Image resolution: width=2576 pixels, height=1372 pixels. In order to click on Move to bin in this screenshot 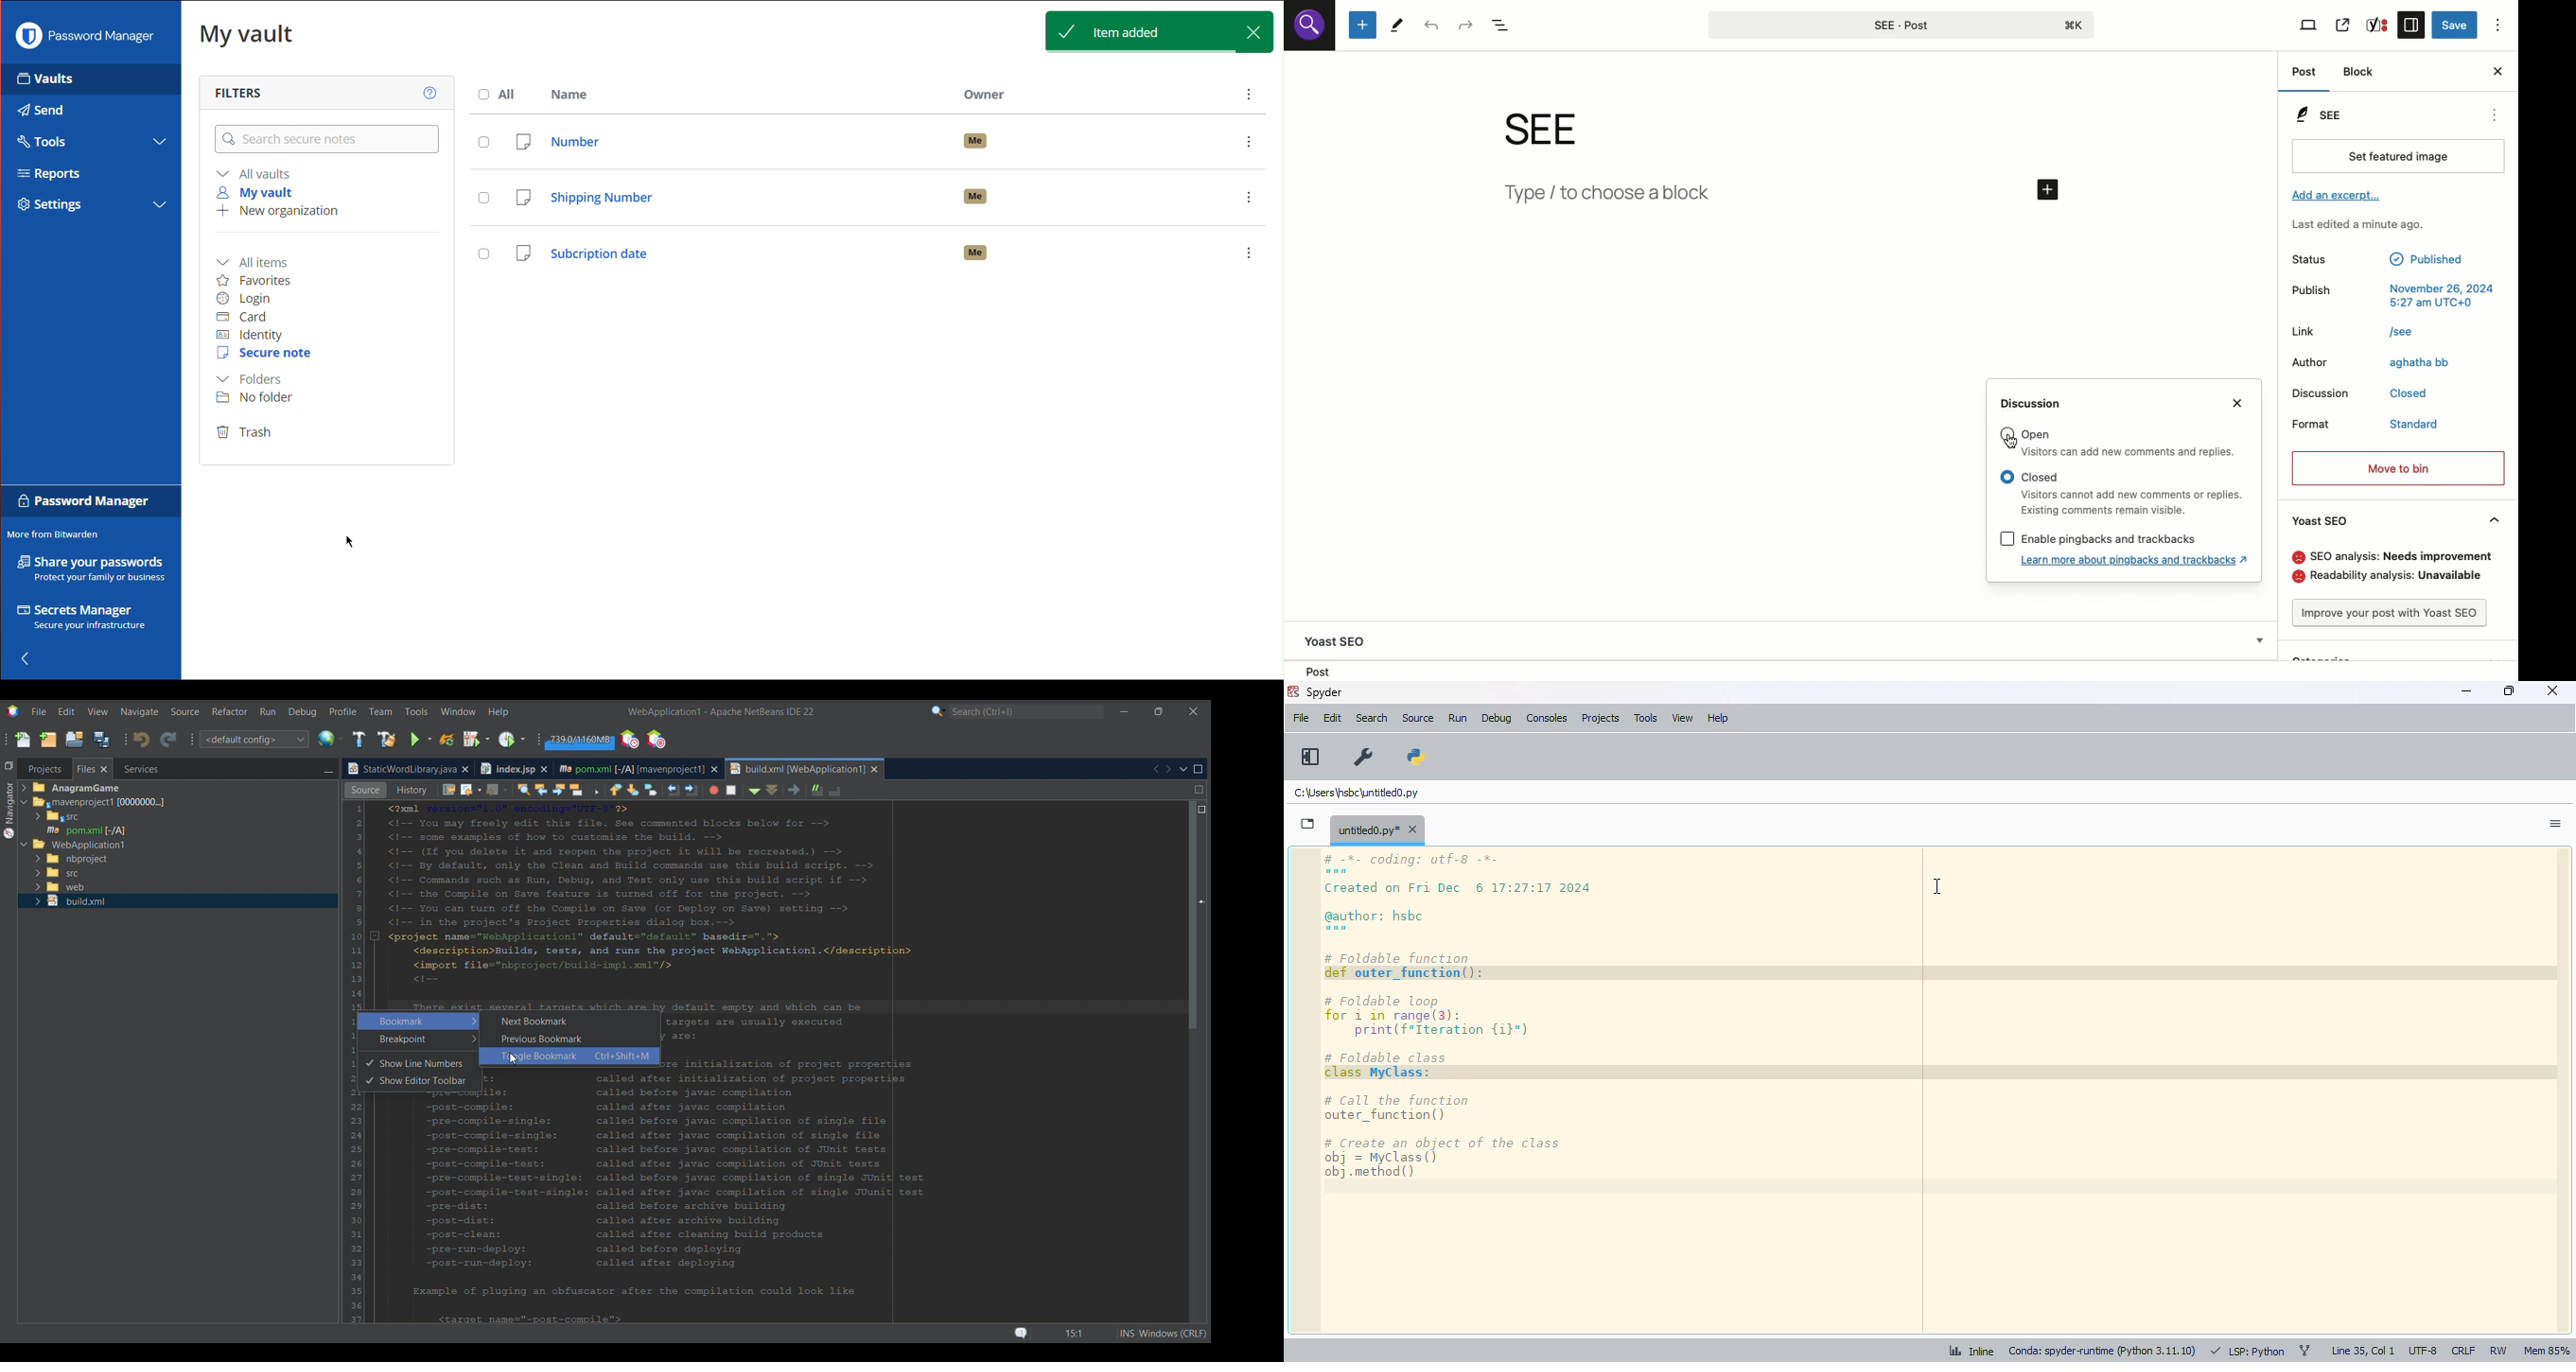, I will do `click(2399, 467)`.